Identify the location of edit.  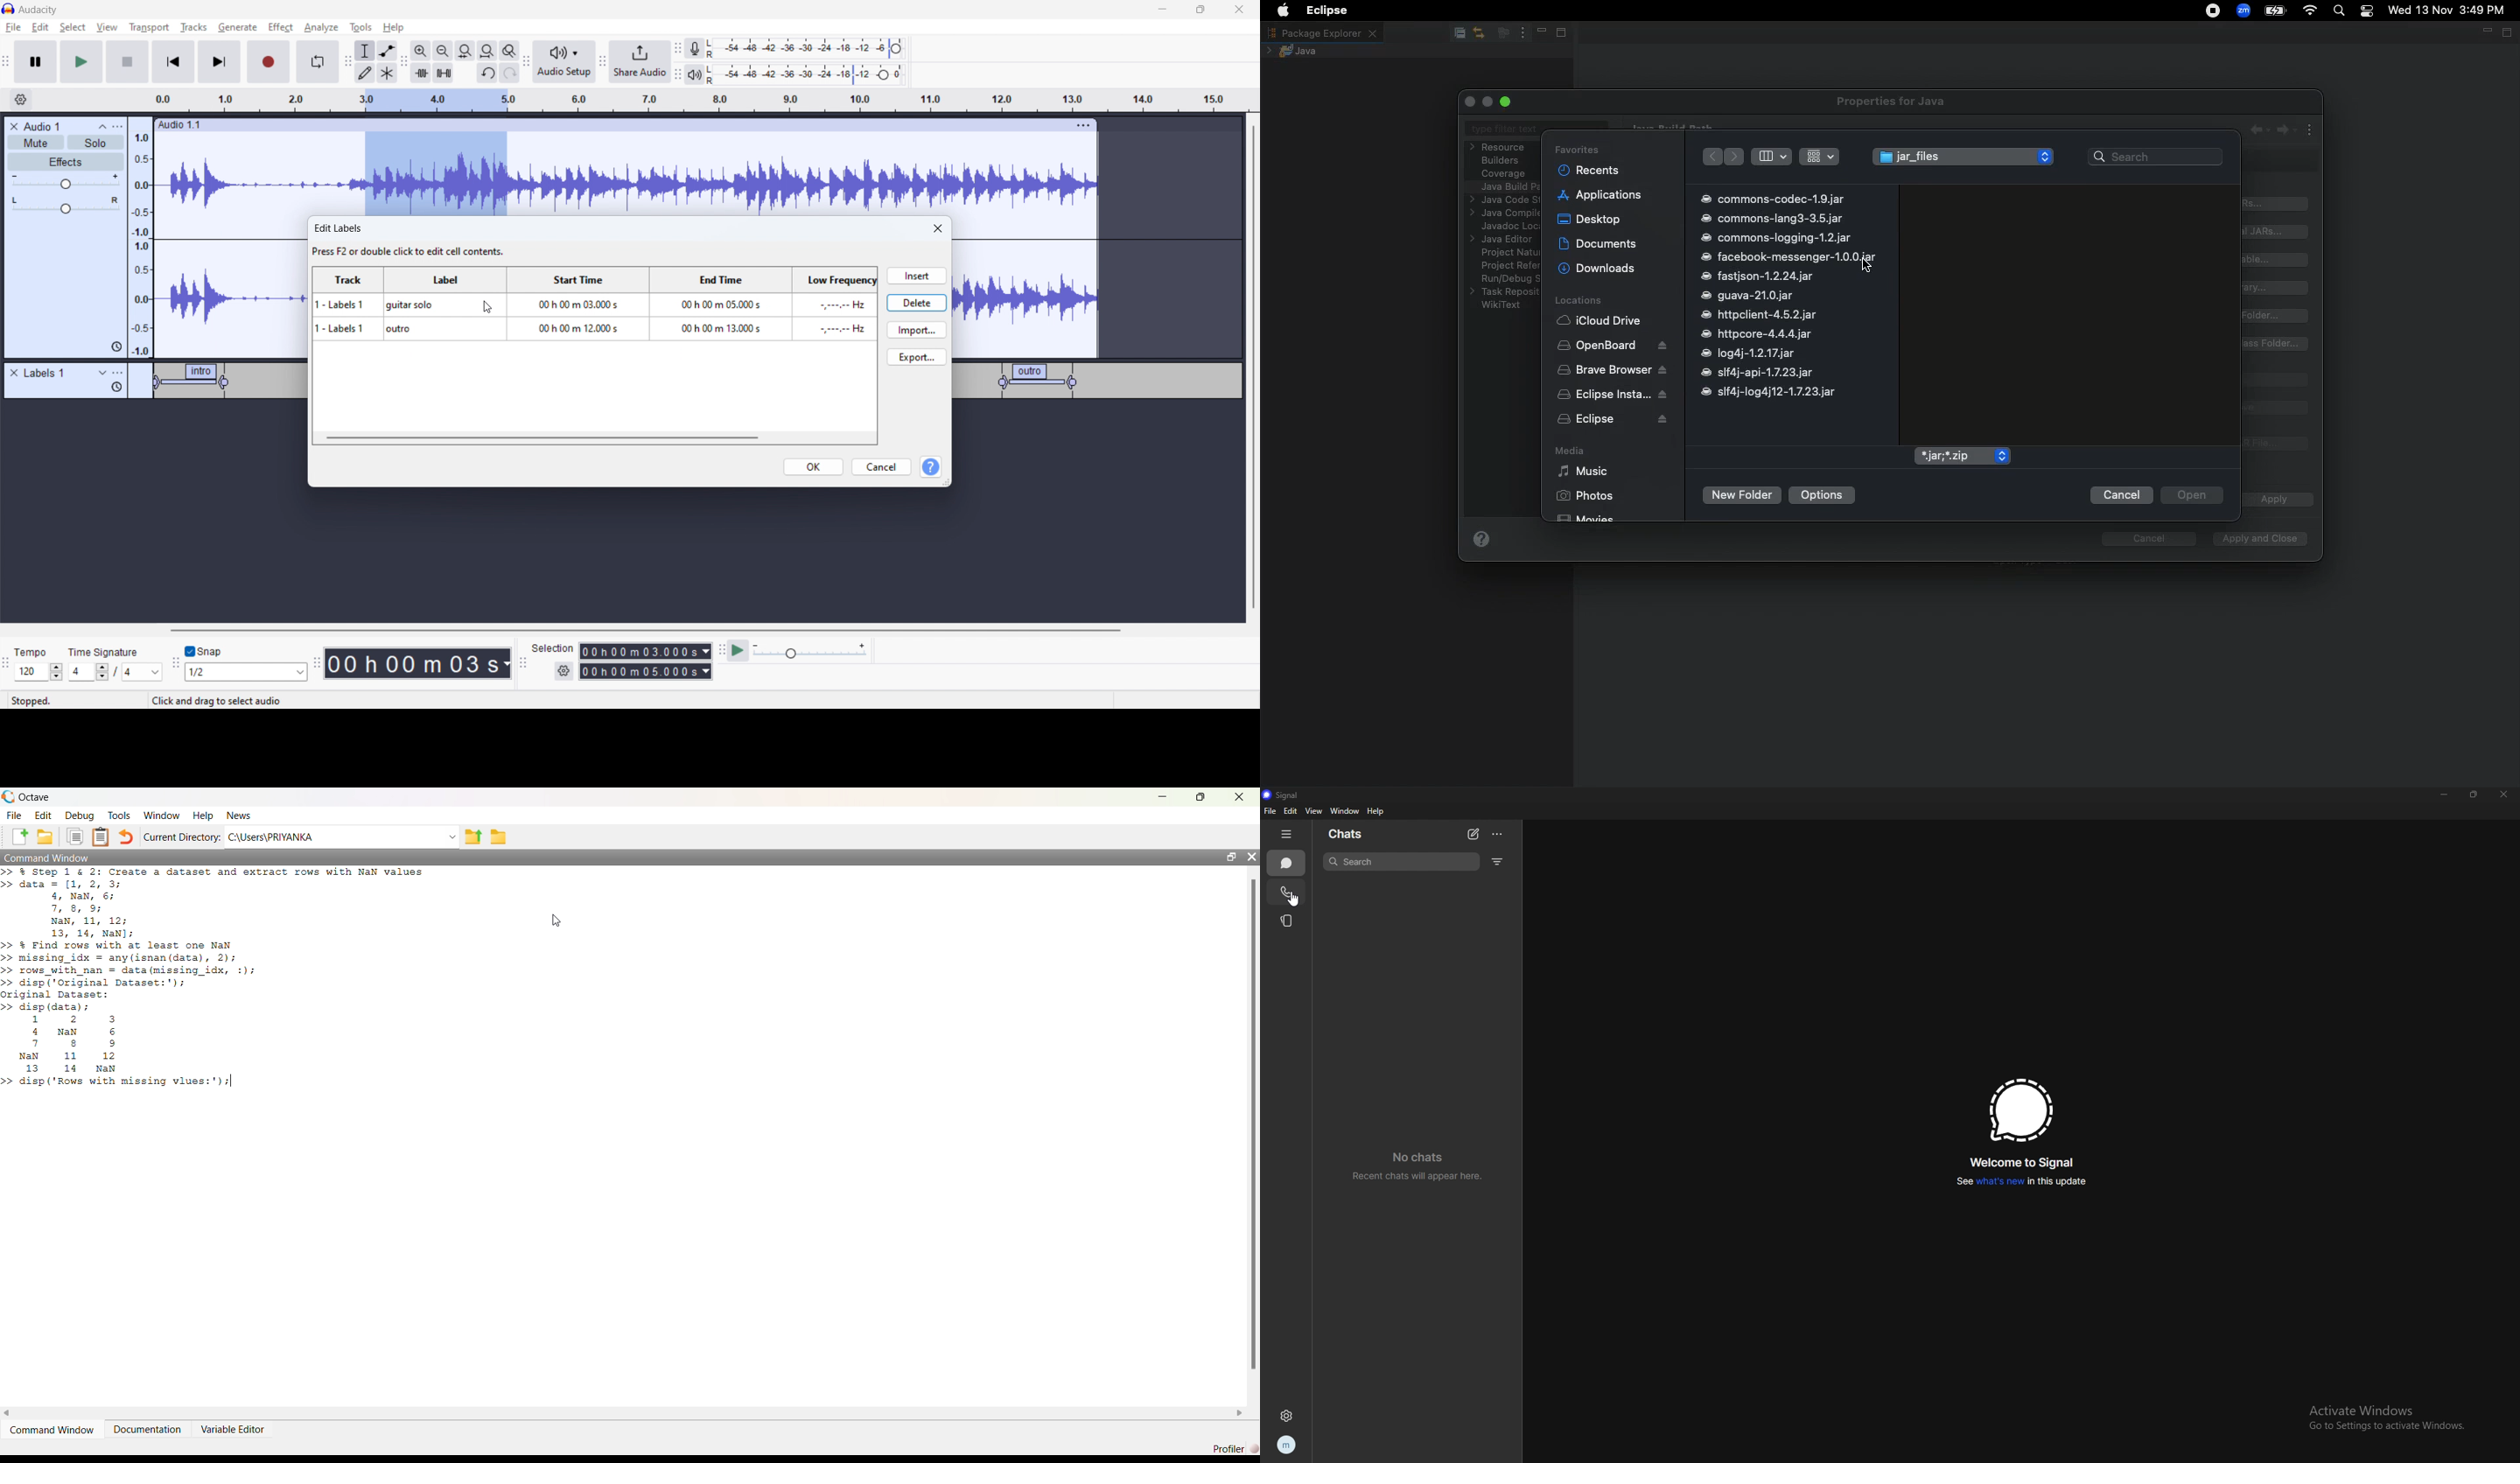
(40, 28).